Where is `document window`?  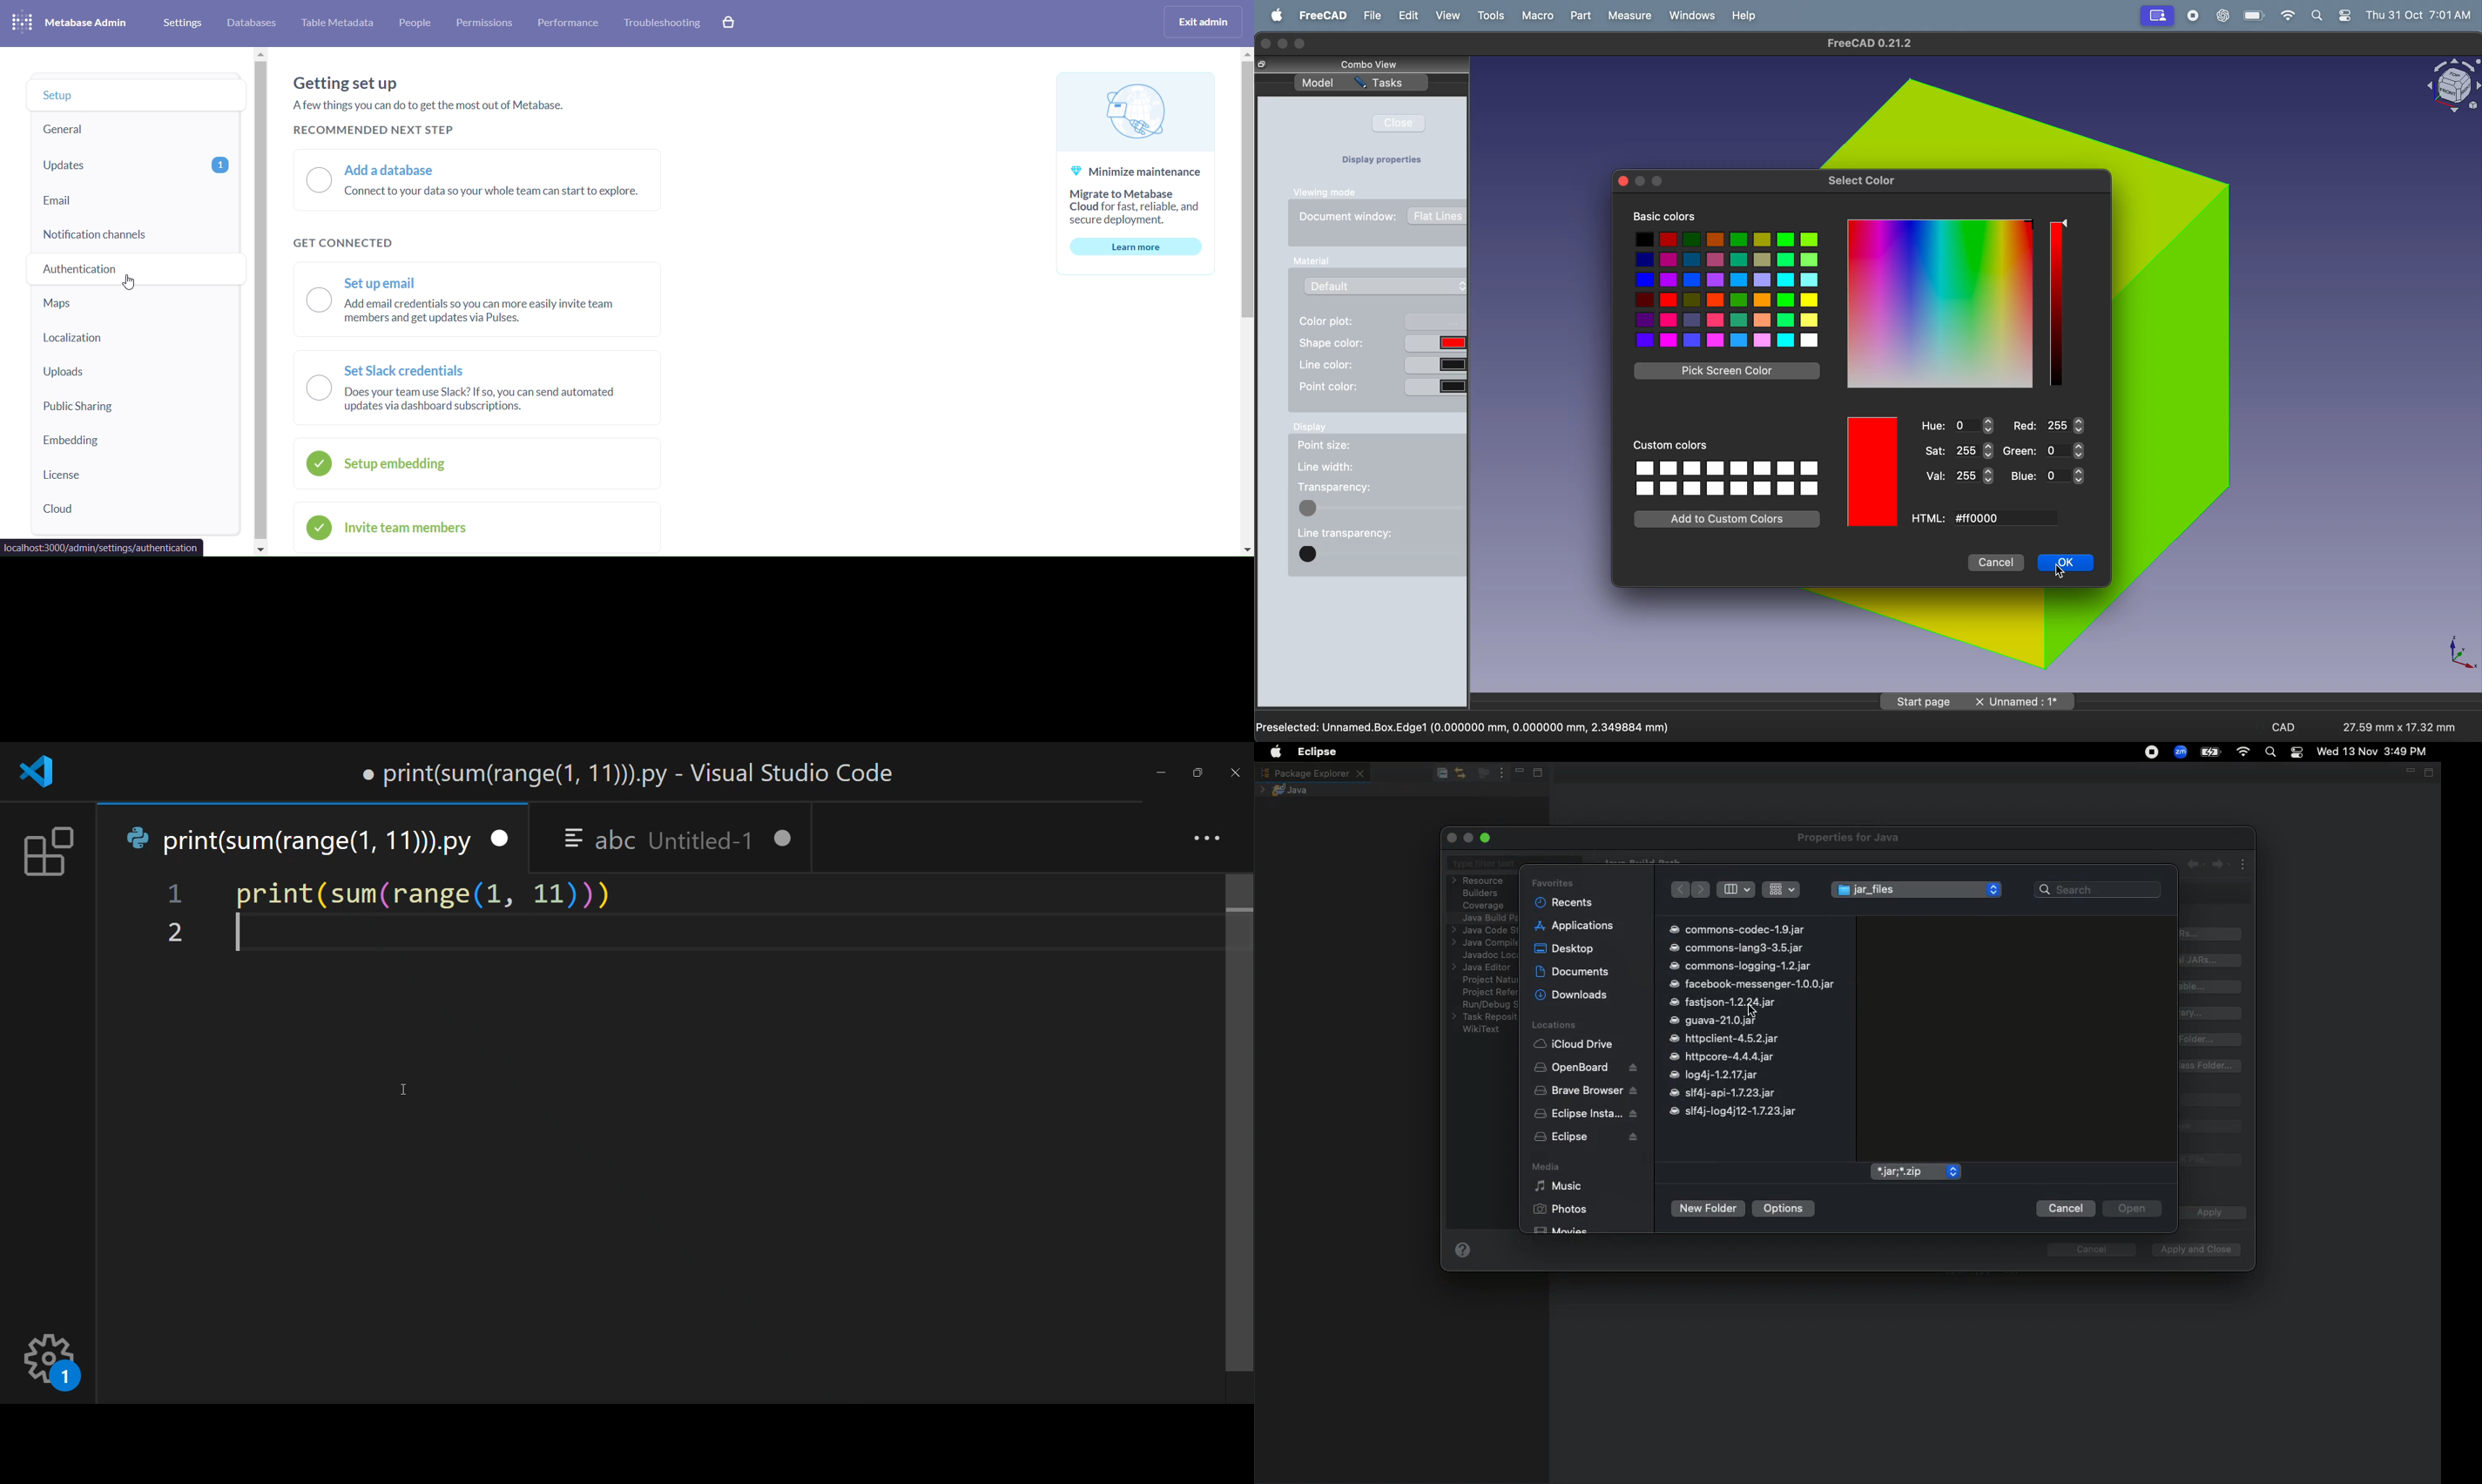
document window is located at coordinates (1384, 220).